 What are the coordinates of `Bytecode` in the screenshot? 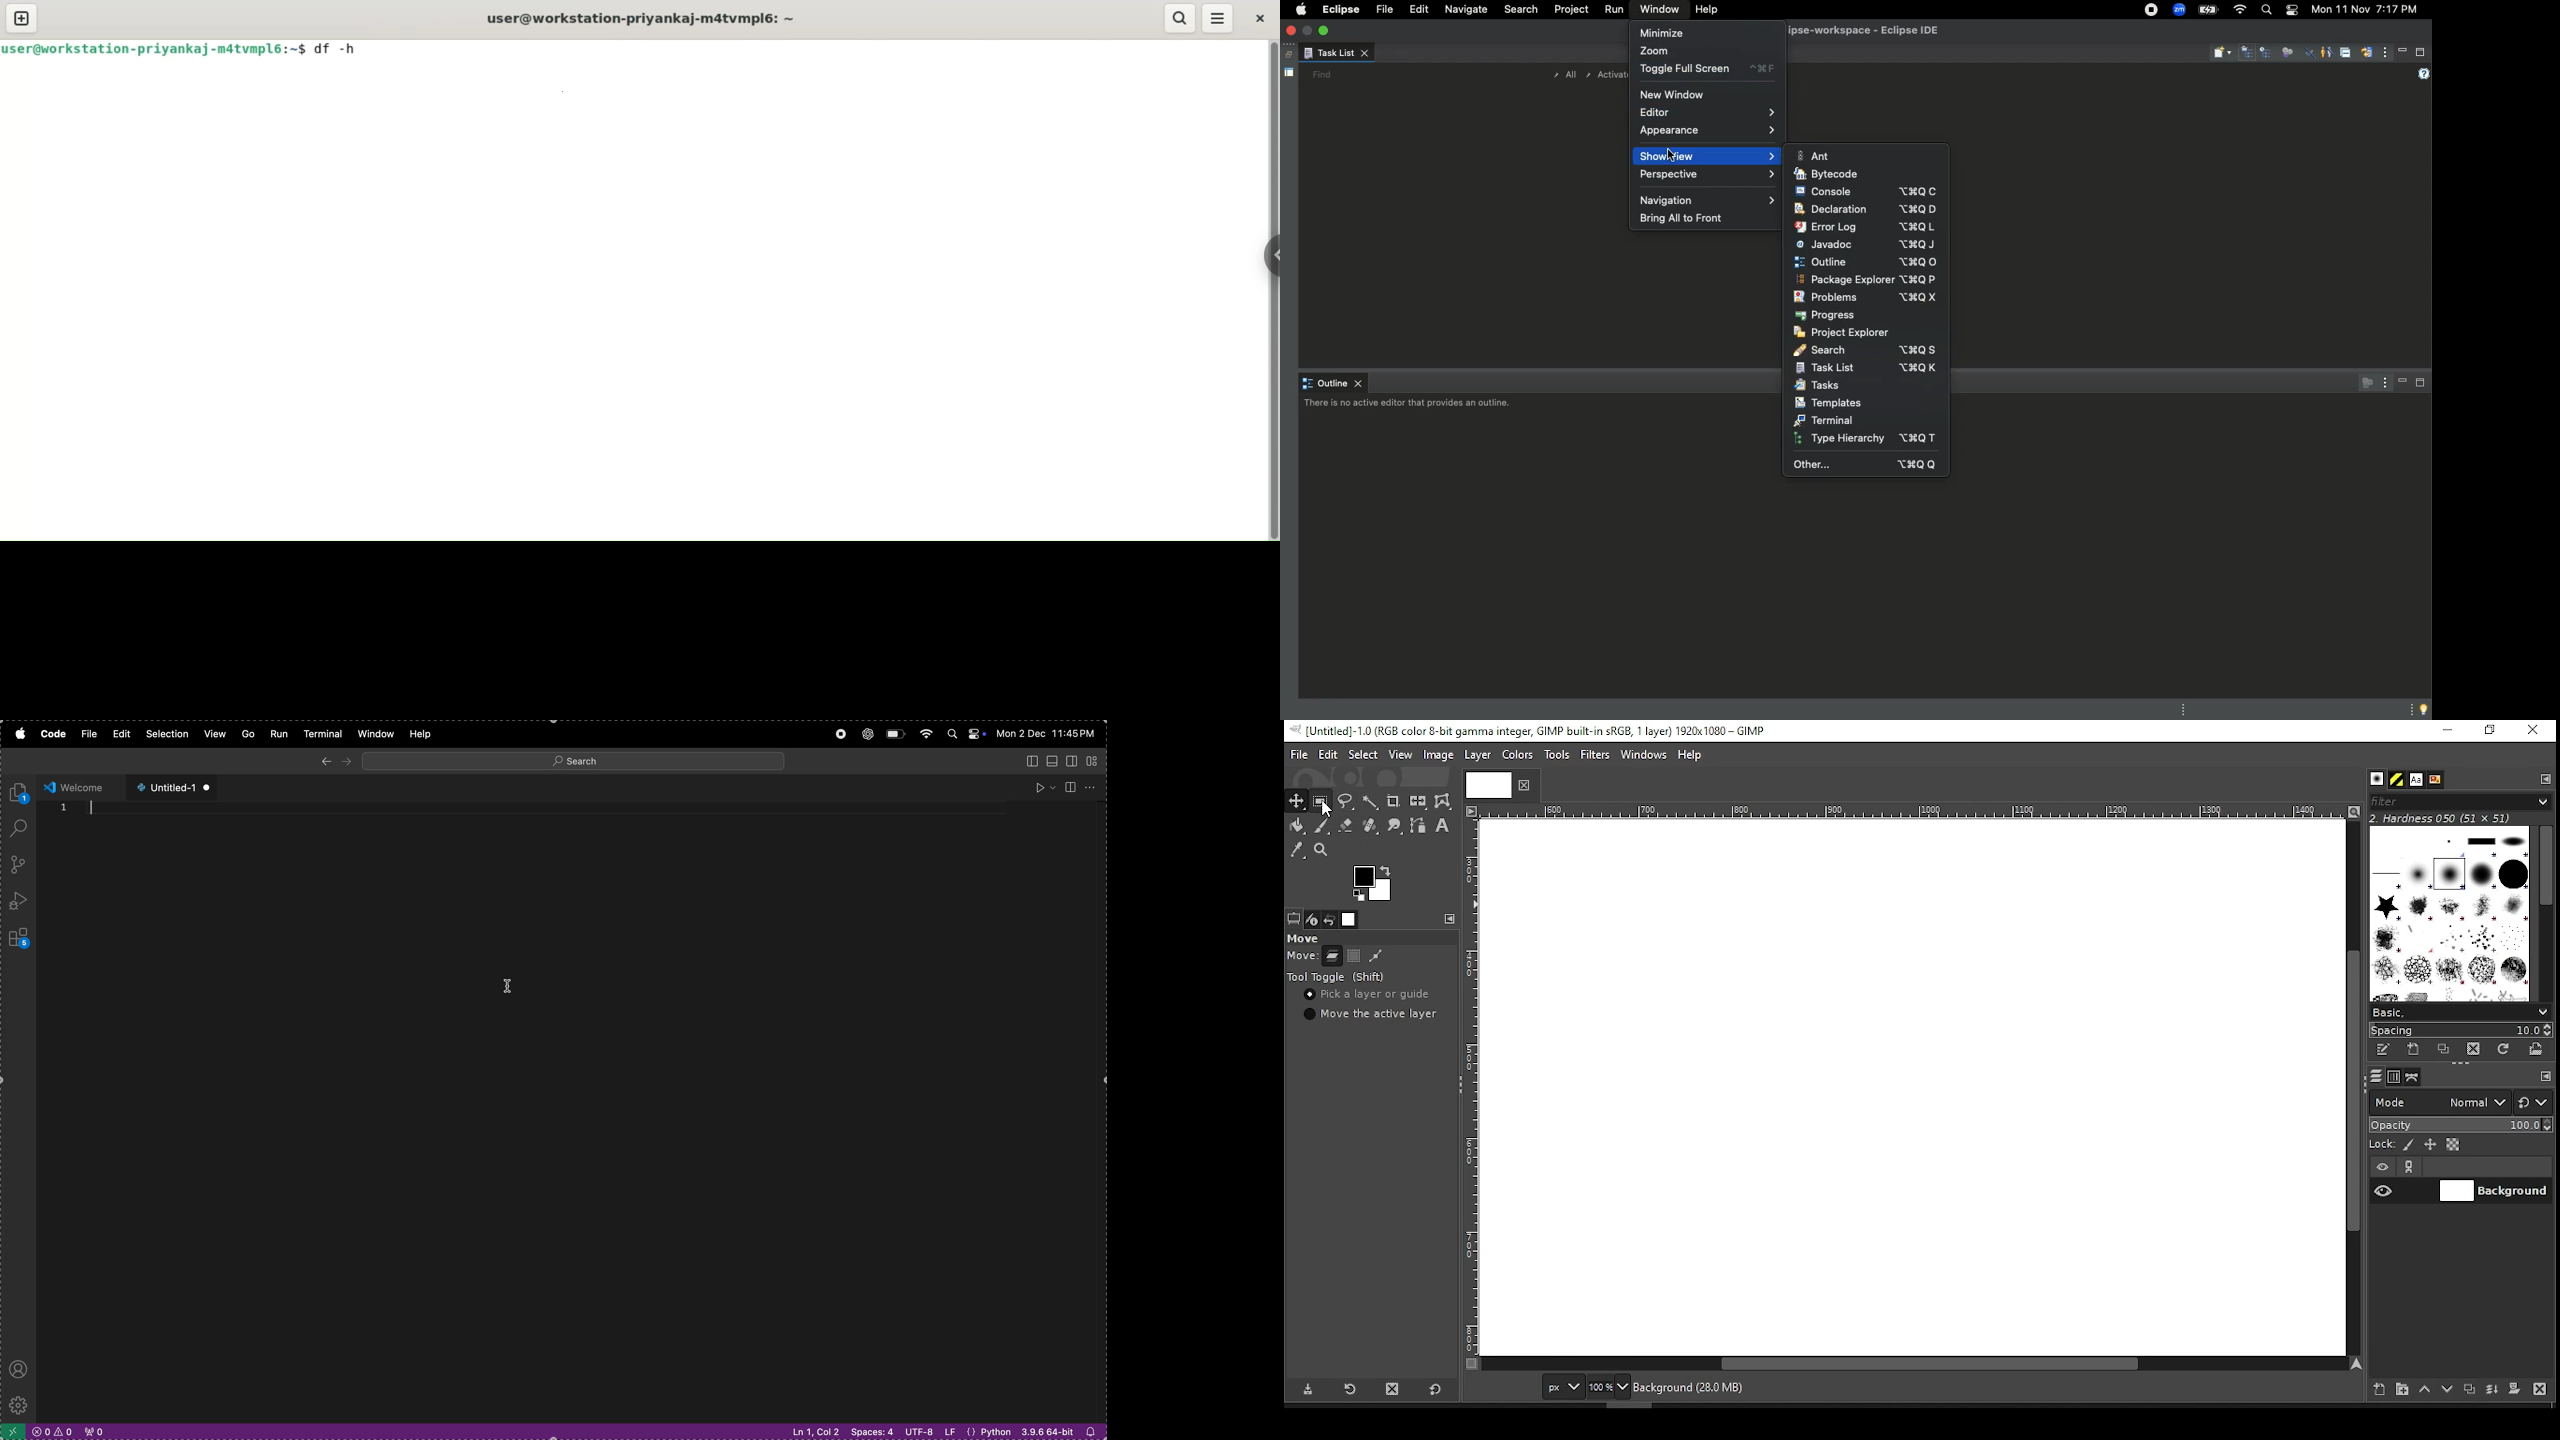 It's located at (1827, 174).